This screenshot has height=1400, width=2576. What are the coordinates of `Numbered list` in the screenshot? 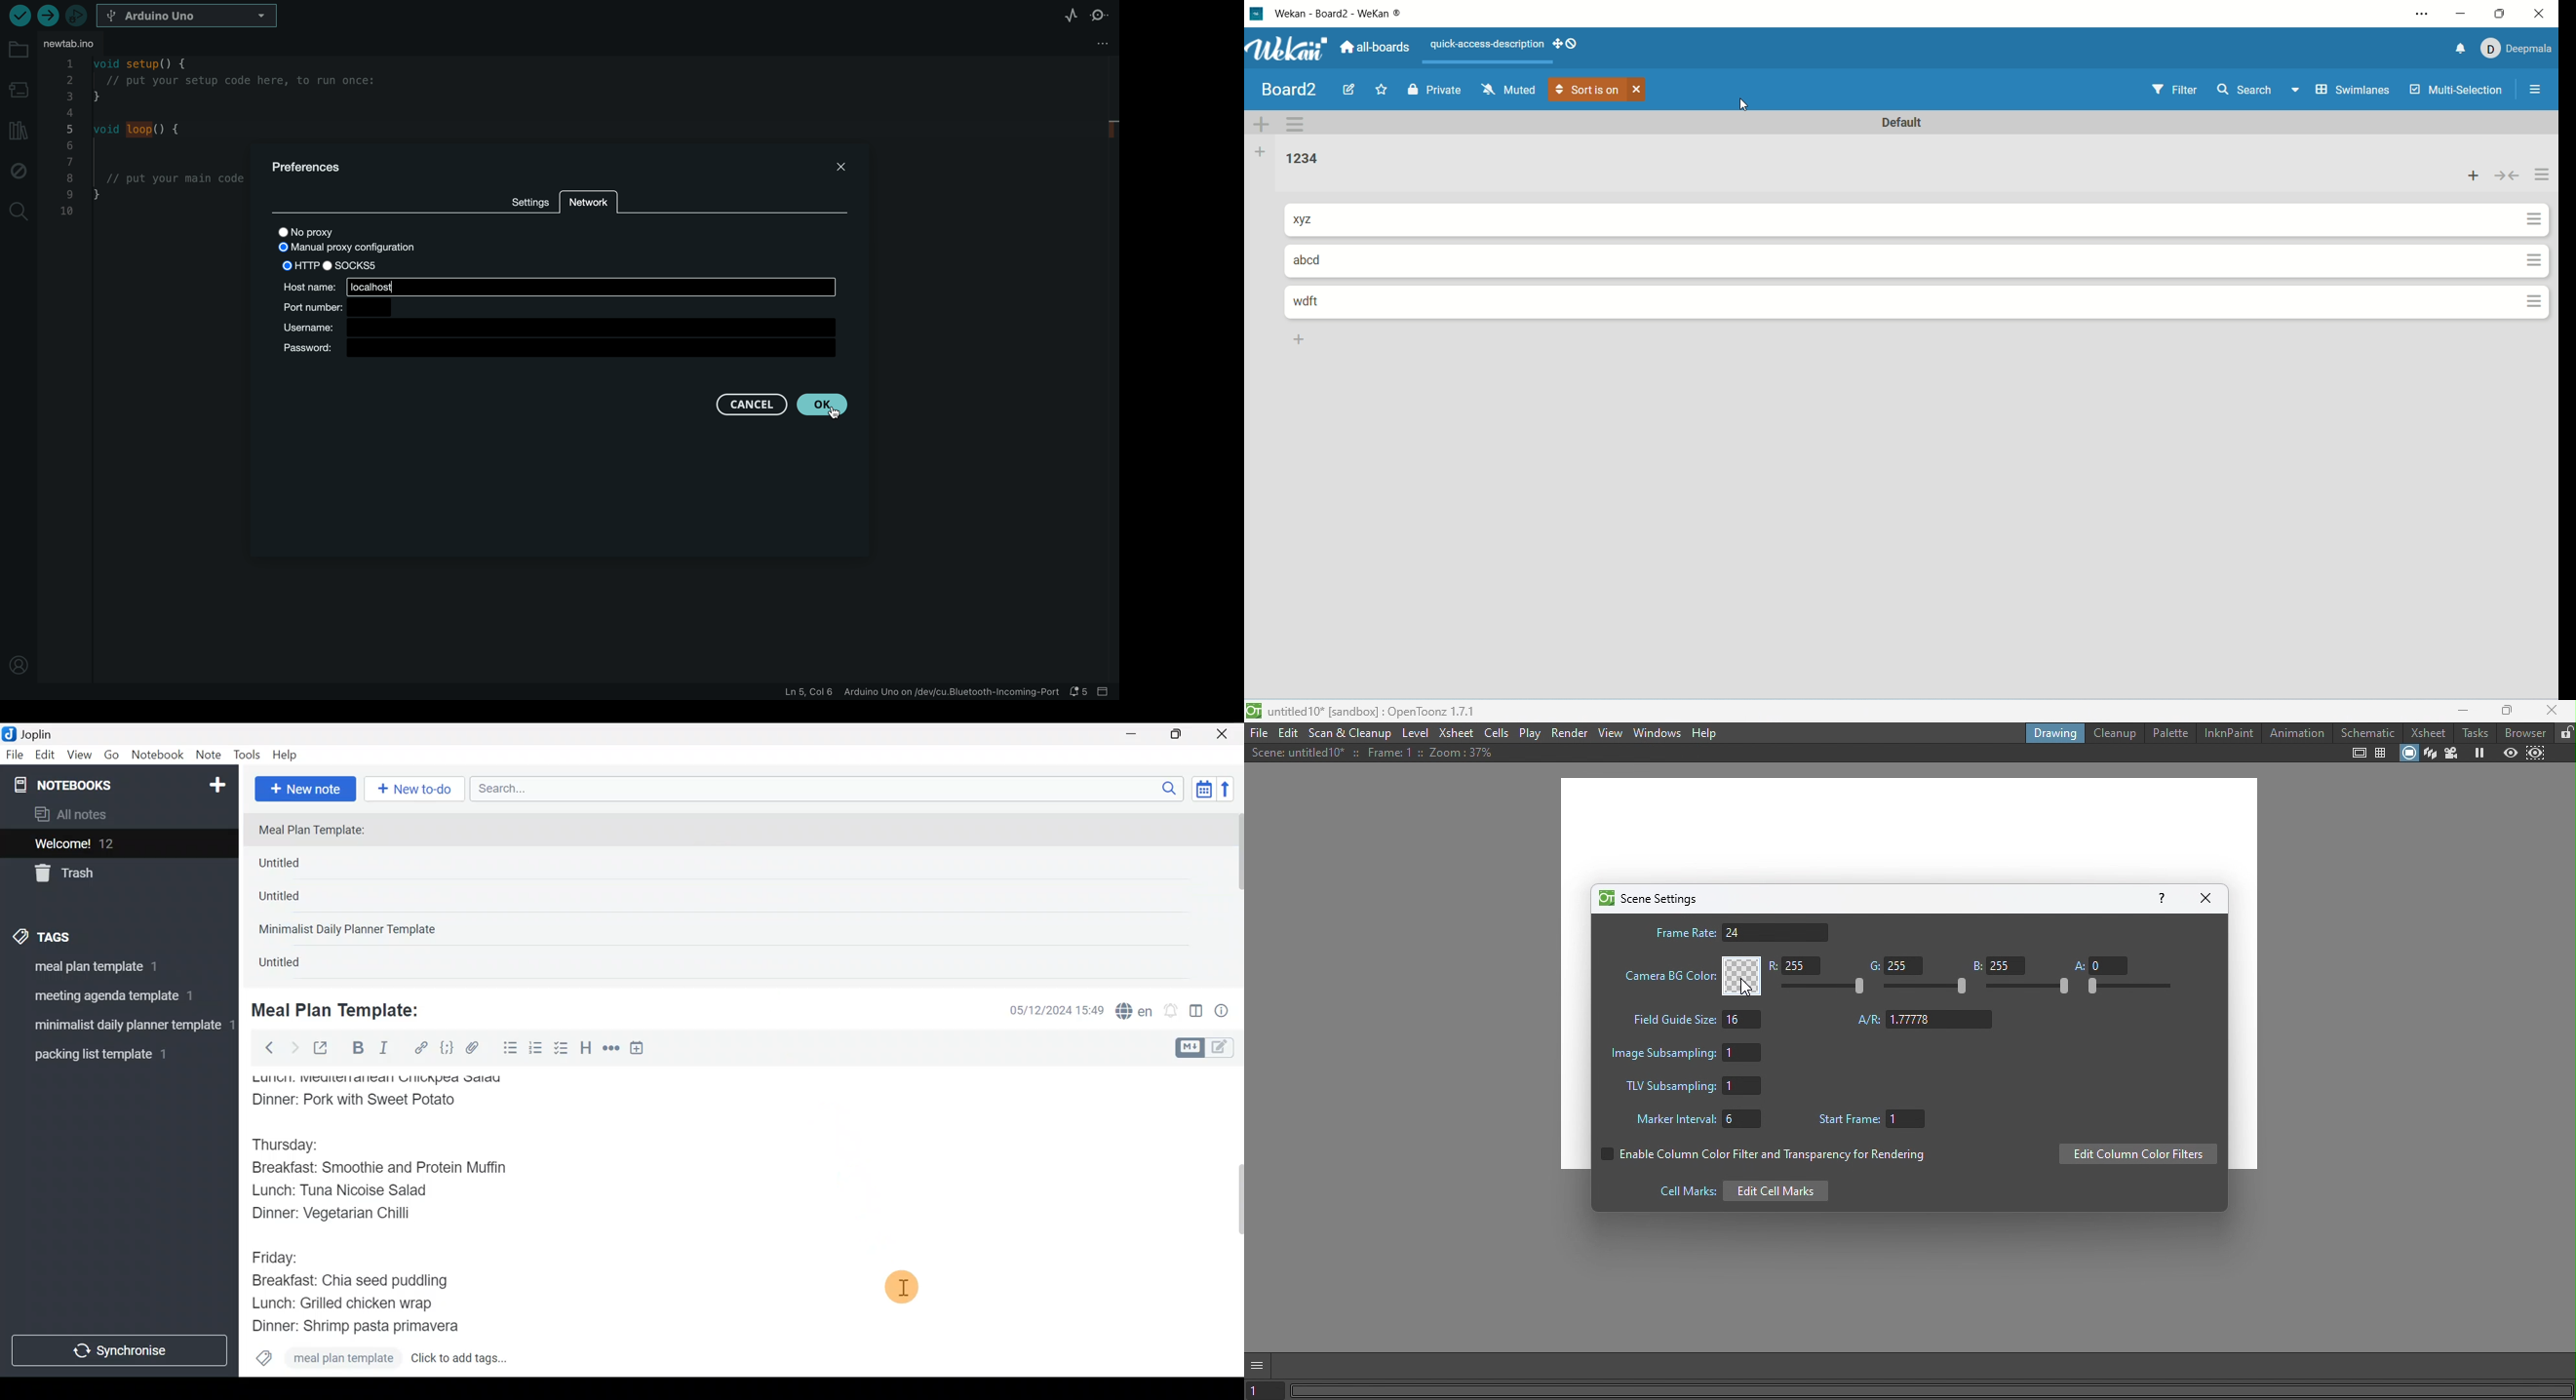 It's located at (536, 1051).